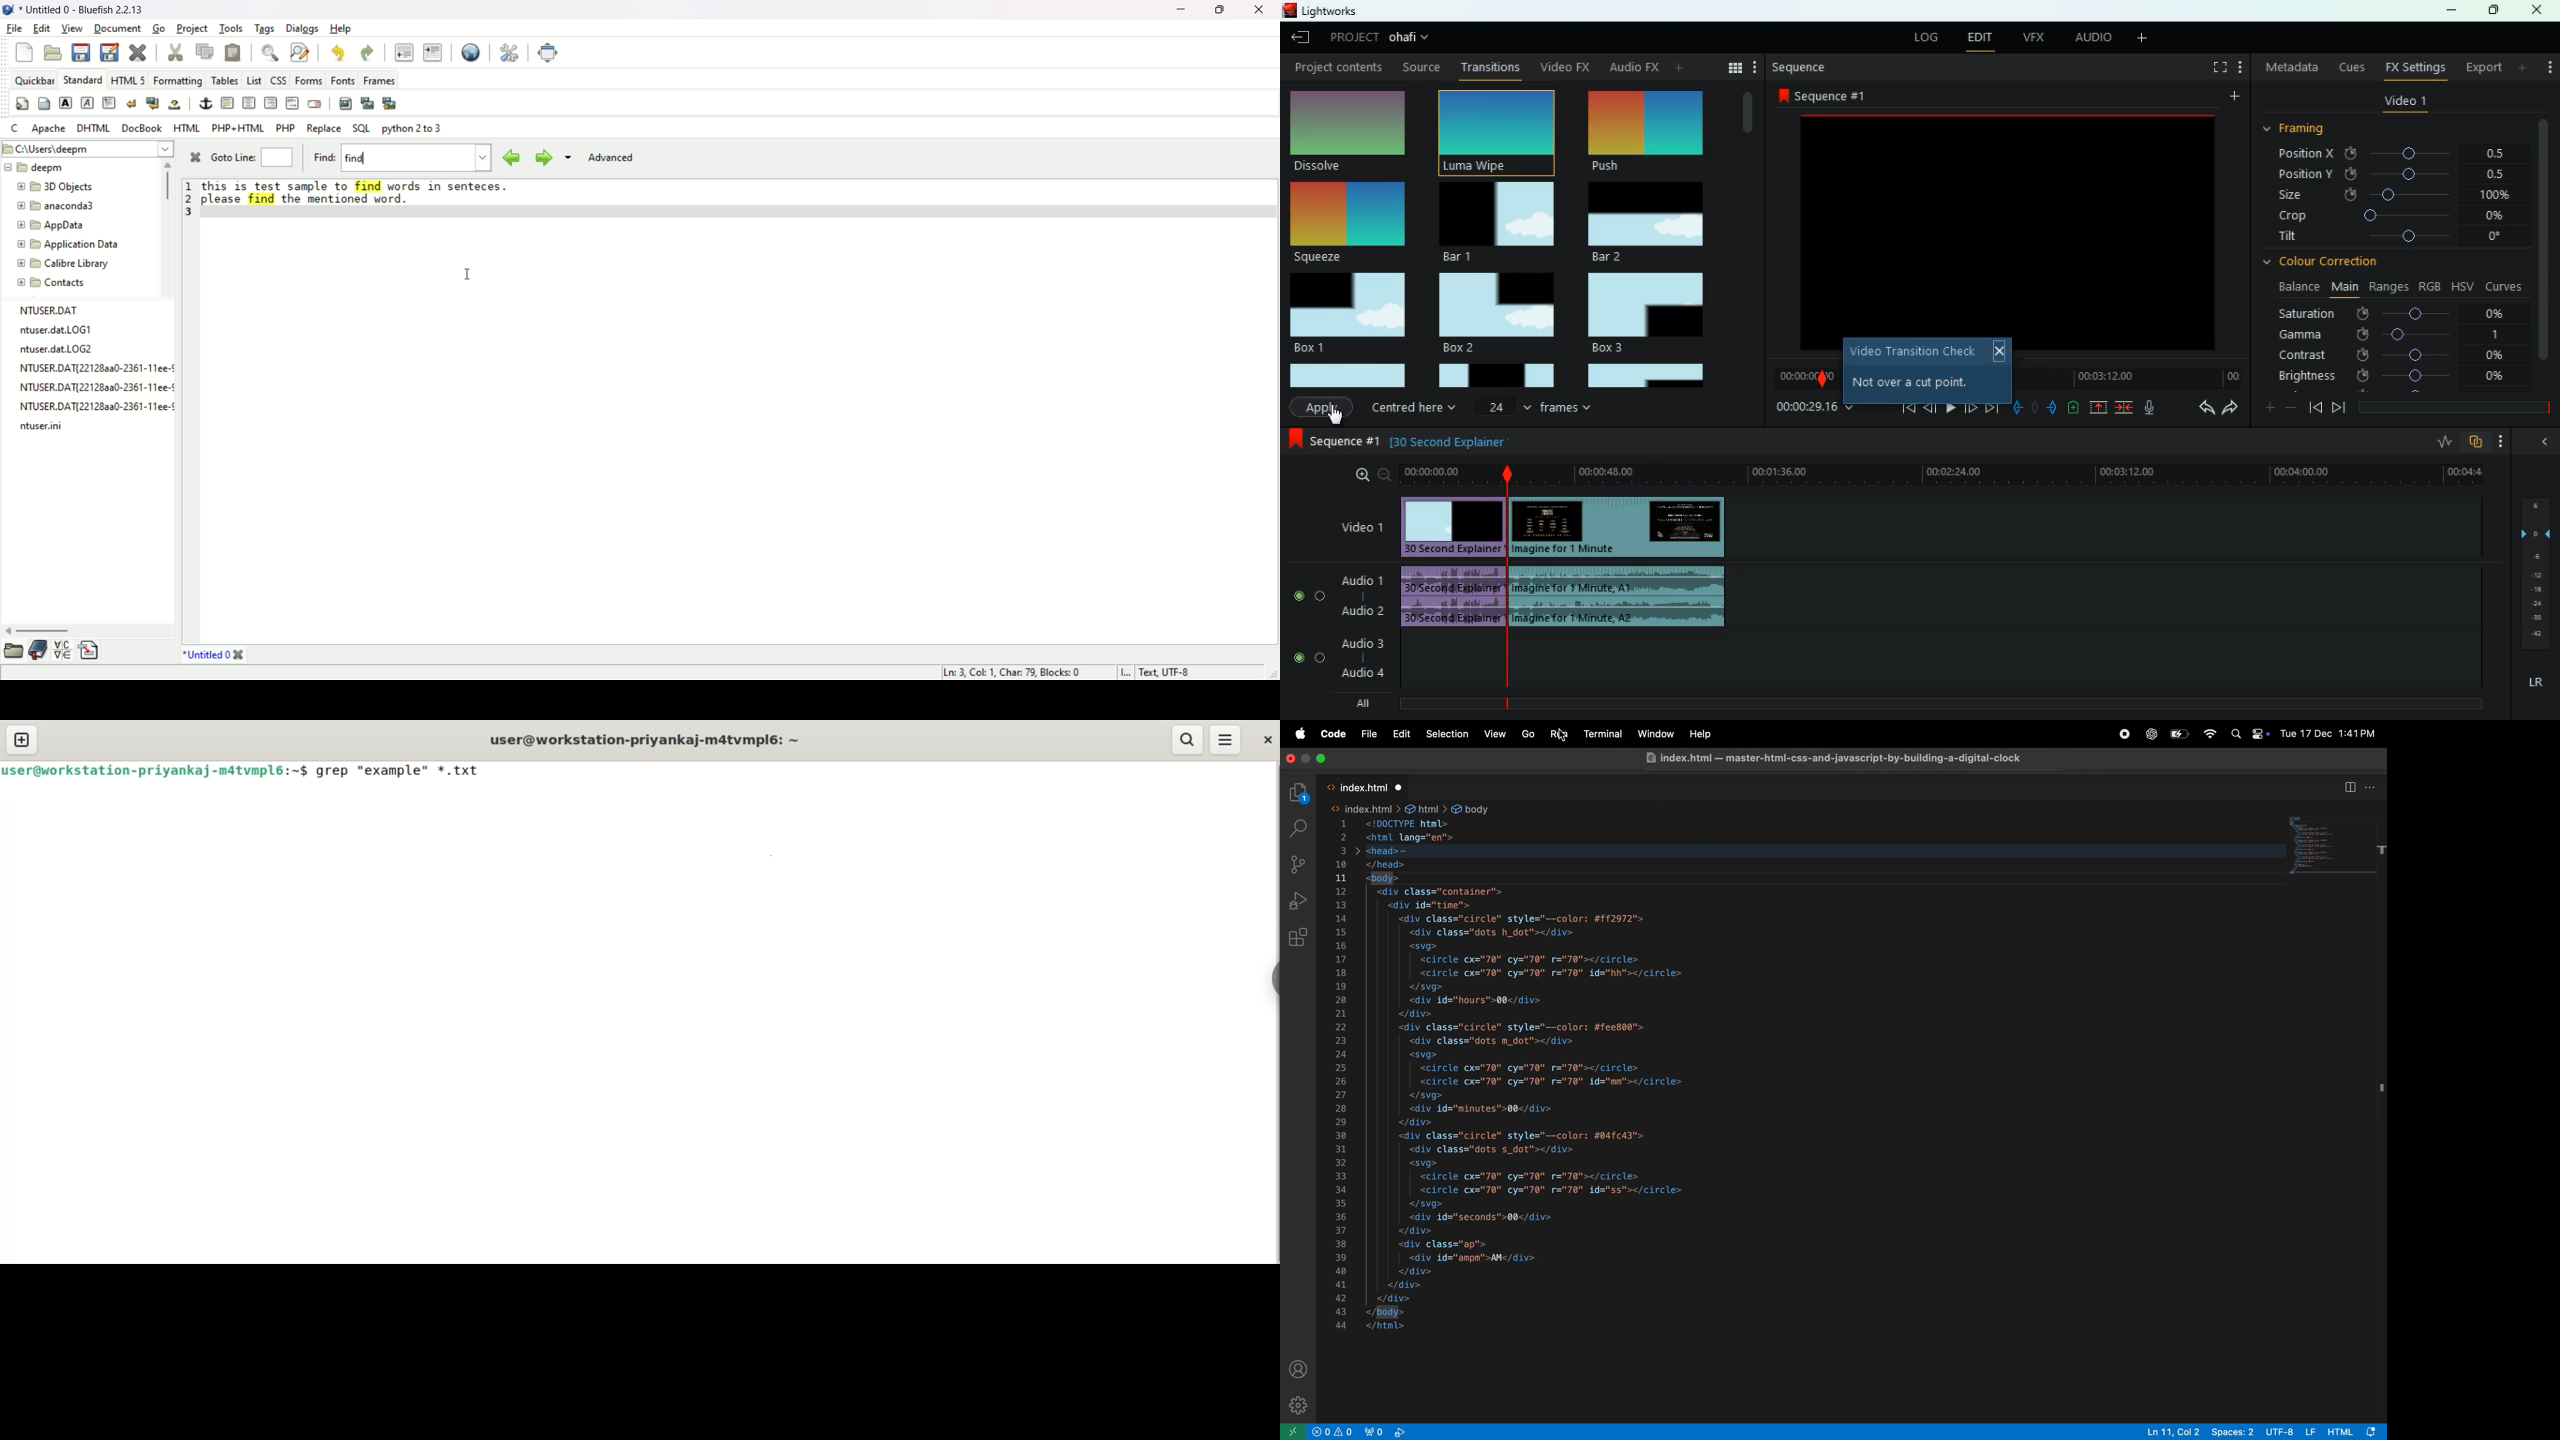 The width and height of the screenshot is (2576, 1456). I want to click on advanced, so click(609, 159).